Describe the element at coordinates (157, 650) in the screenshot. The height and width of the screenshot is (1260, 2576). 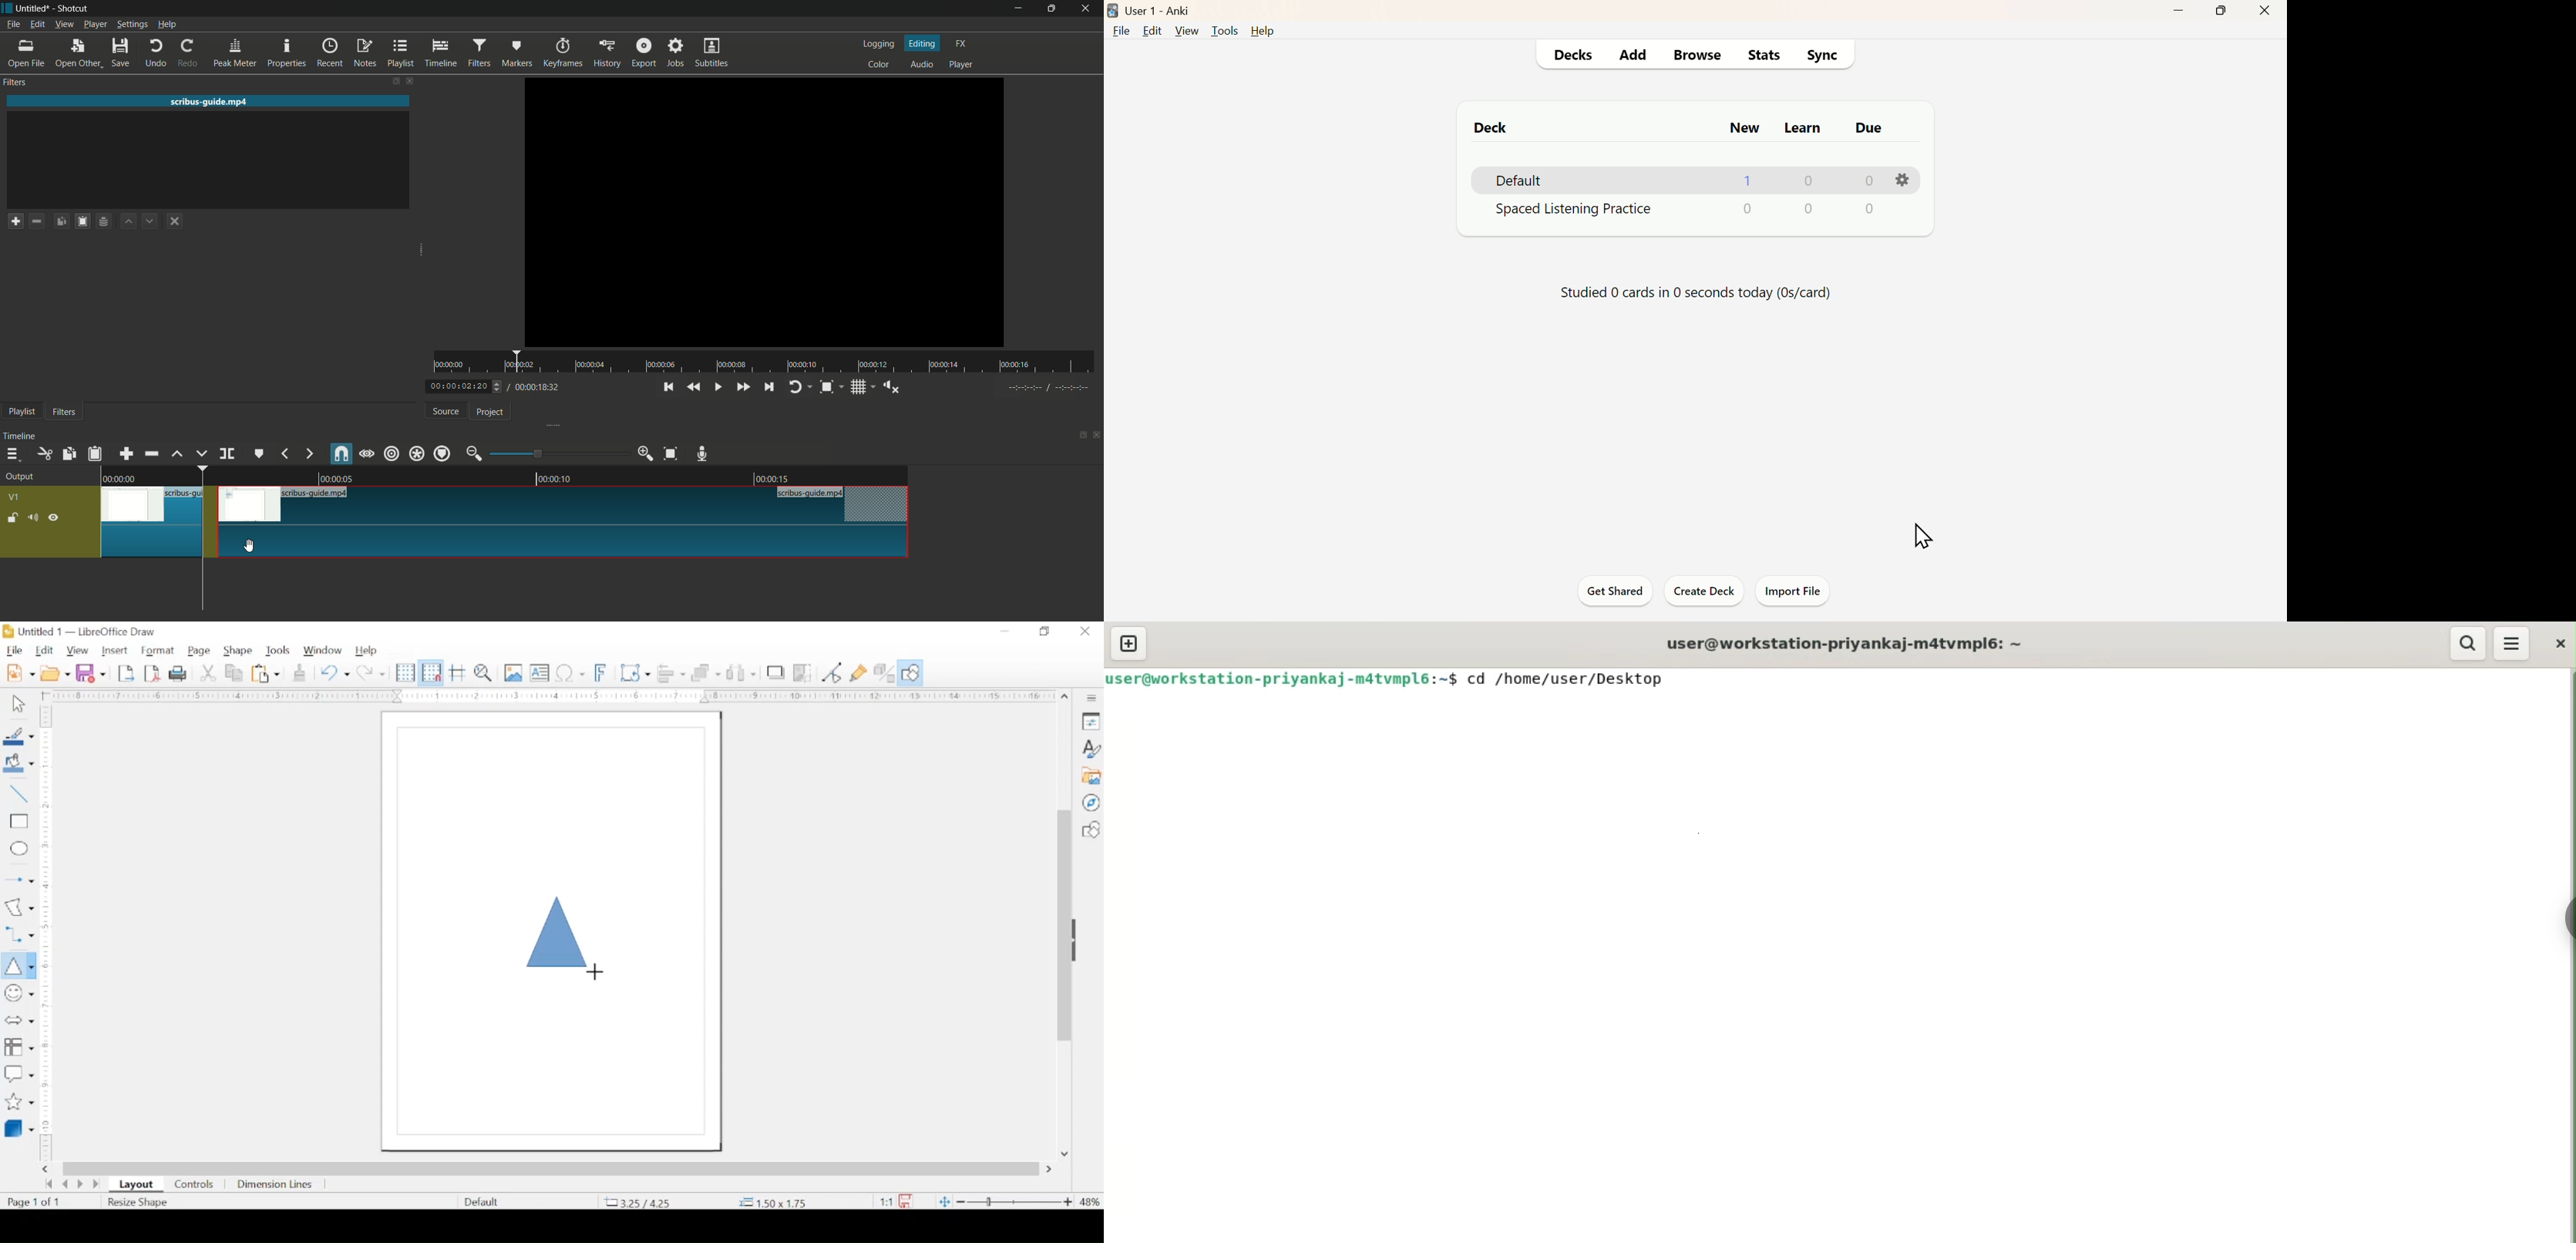
I see `format` at that location.